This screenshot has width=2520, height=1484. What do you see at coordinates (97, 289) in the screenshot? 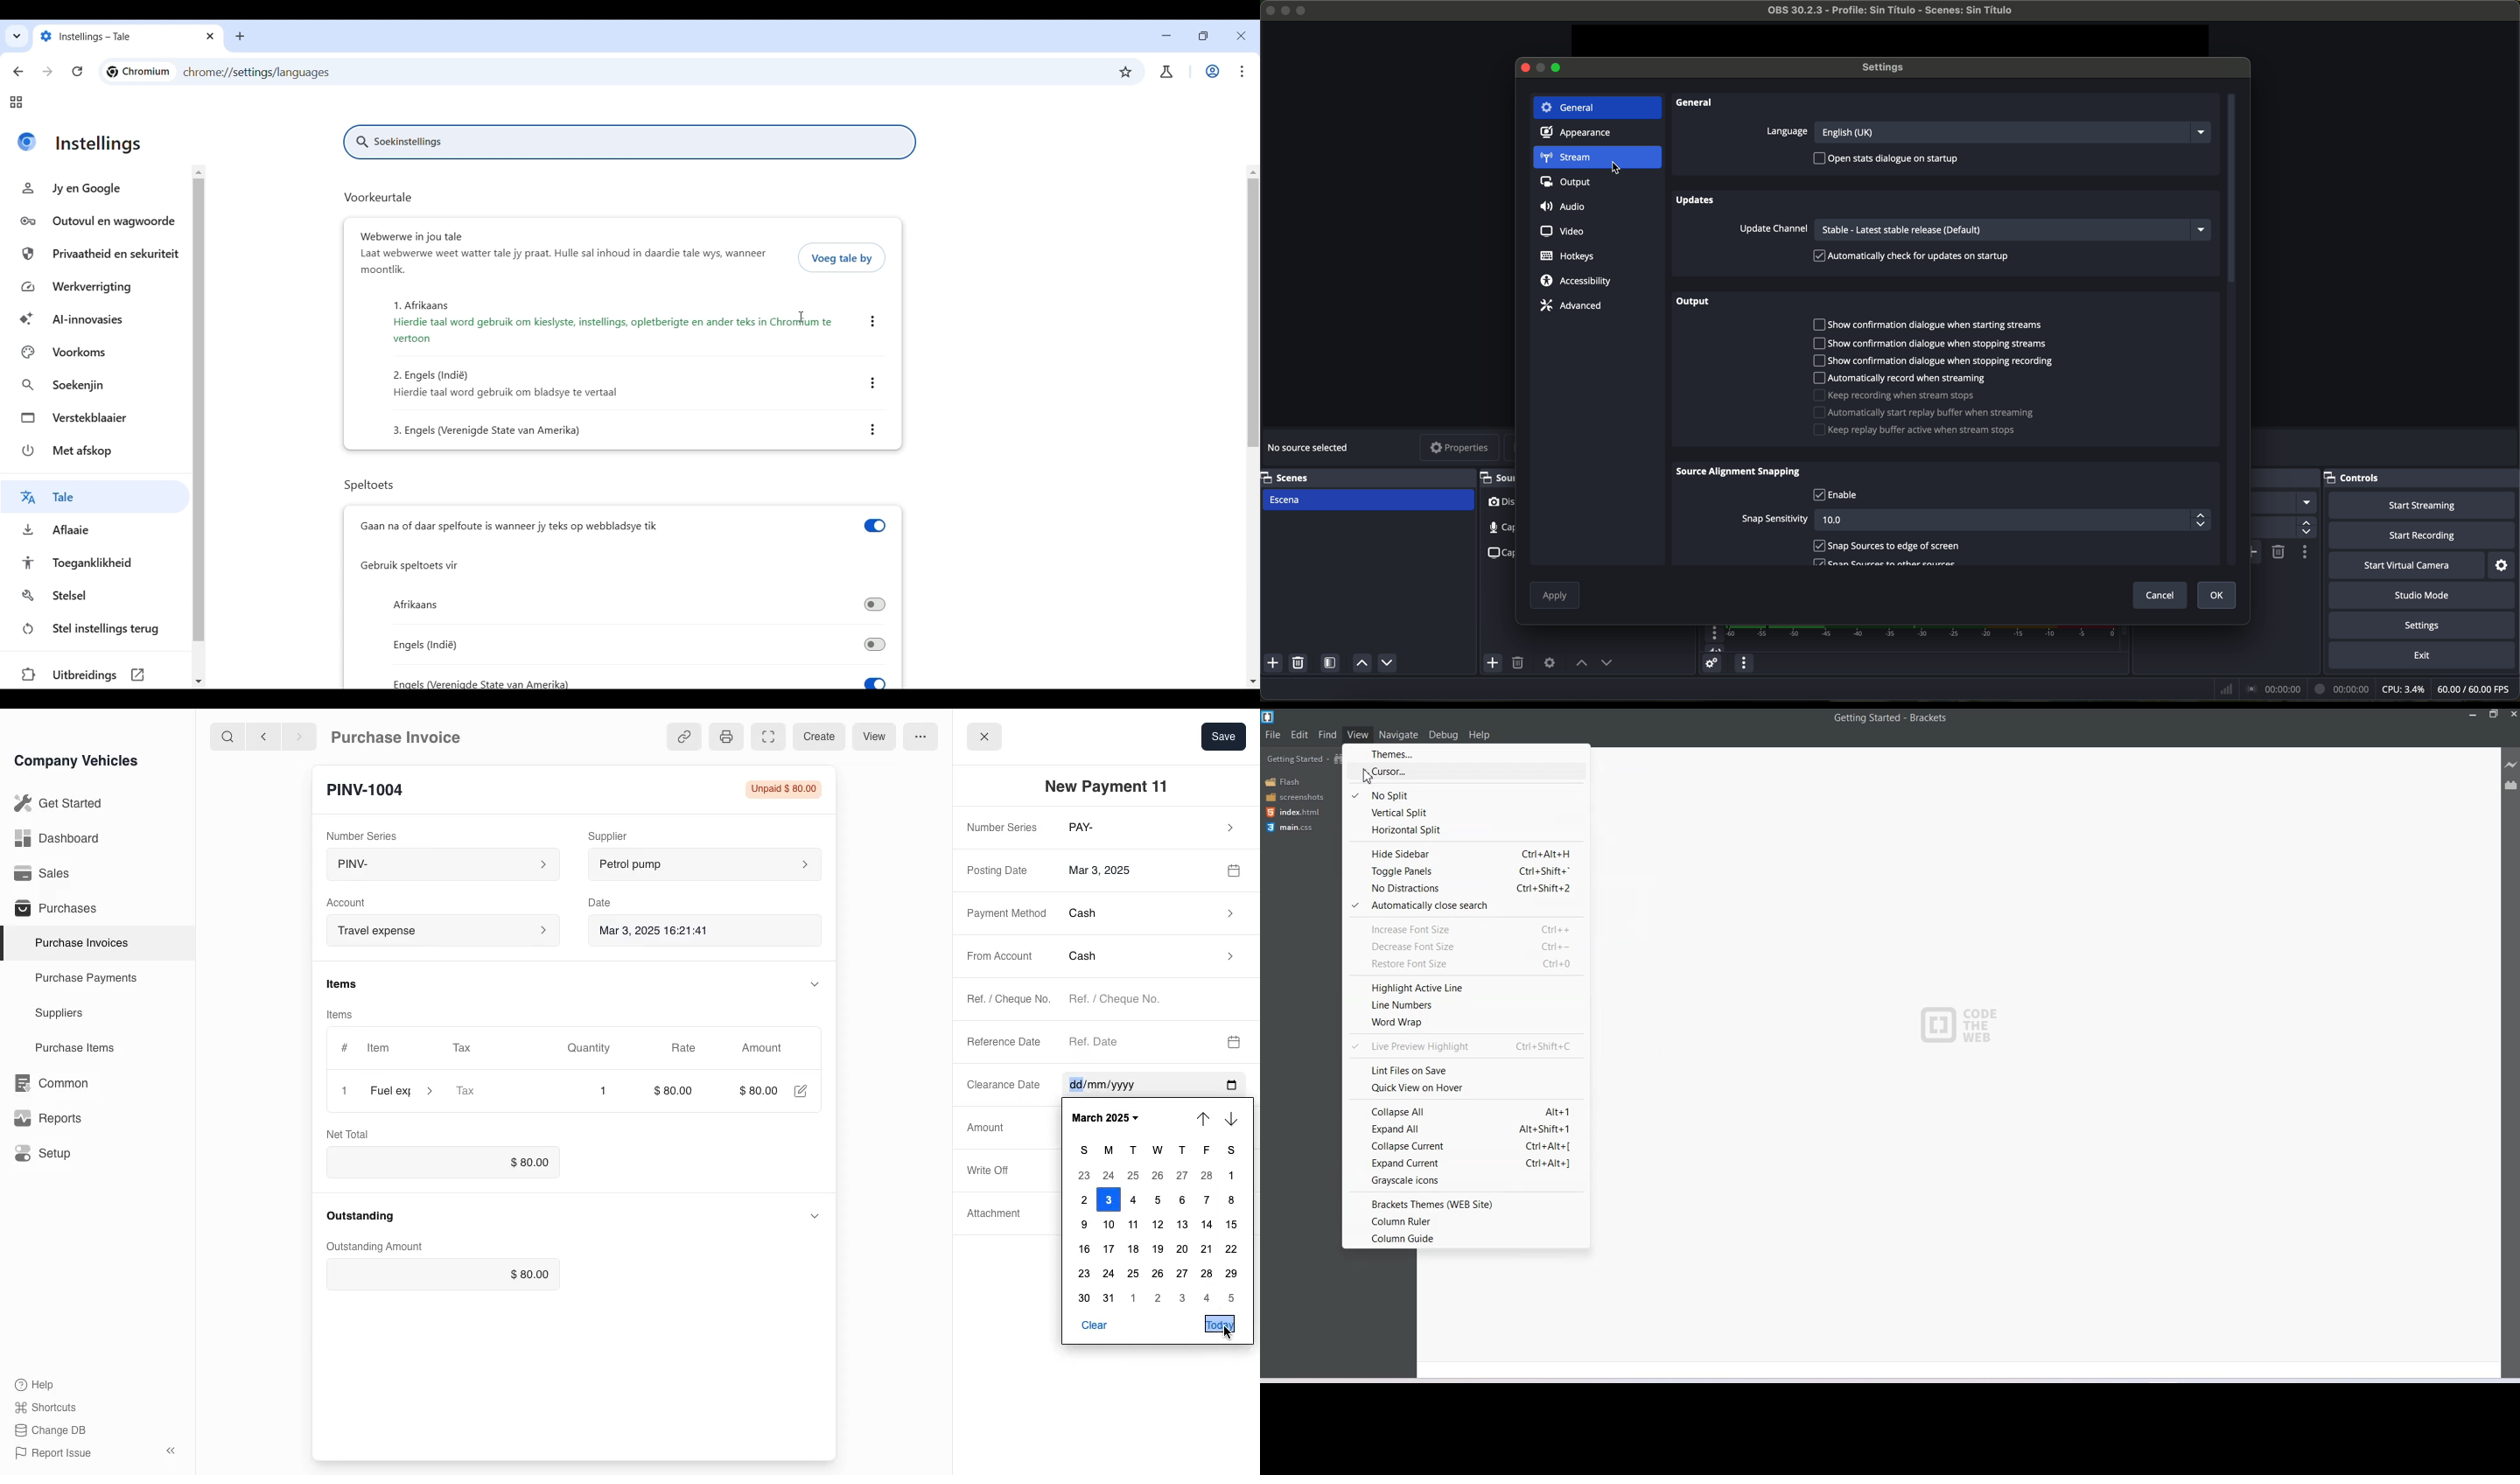
I see `Werkverrigting` at bounding box center [97, 289].